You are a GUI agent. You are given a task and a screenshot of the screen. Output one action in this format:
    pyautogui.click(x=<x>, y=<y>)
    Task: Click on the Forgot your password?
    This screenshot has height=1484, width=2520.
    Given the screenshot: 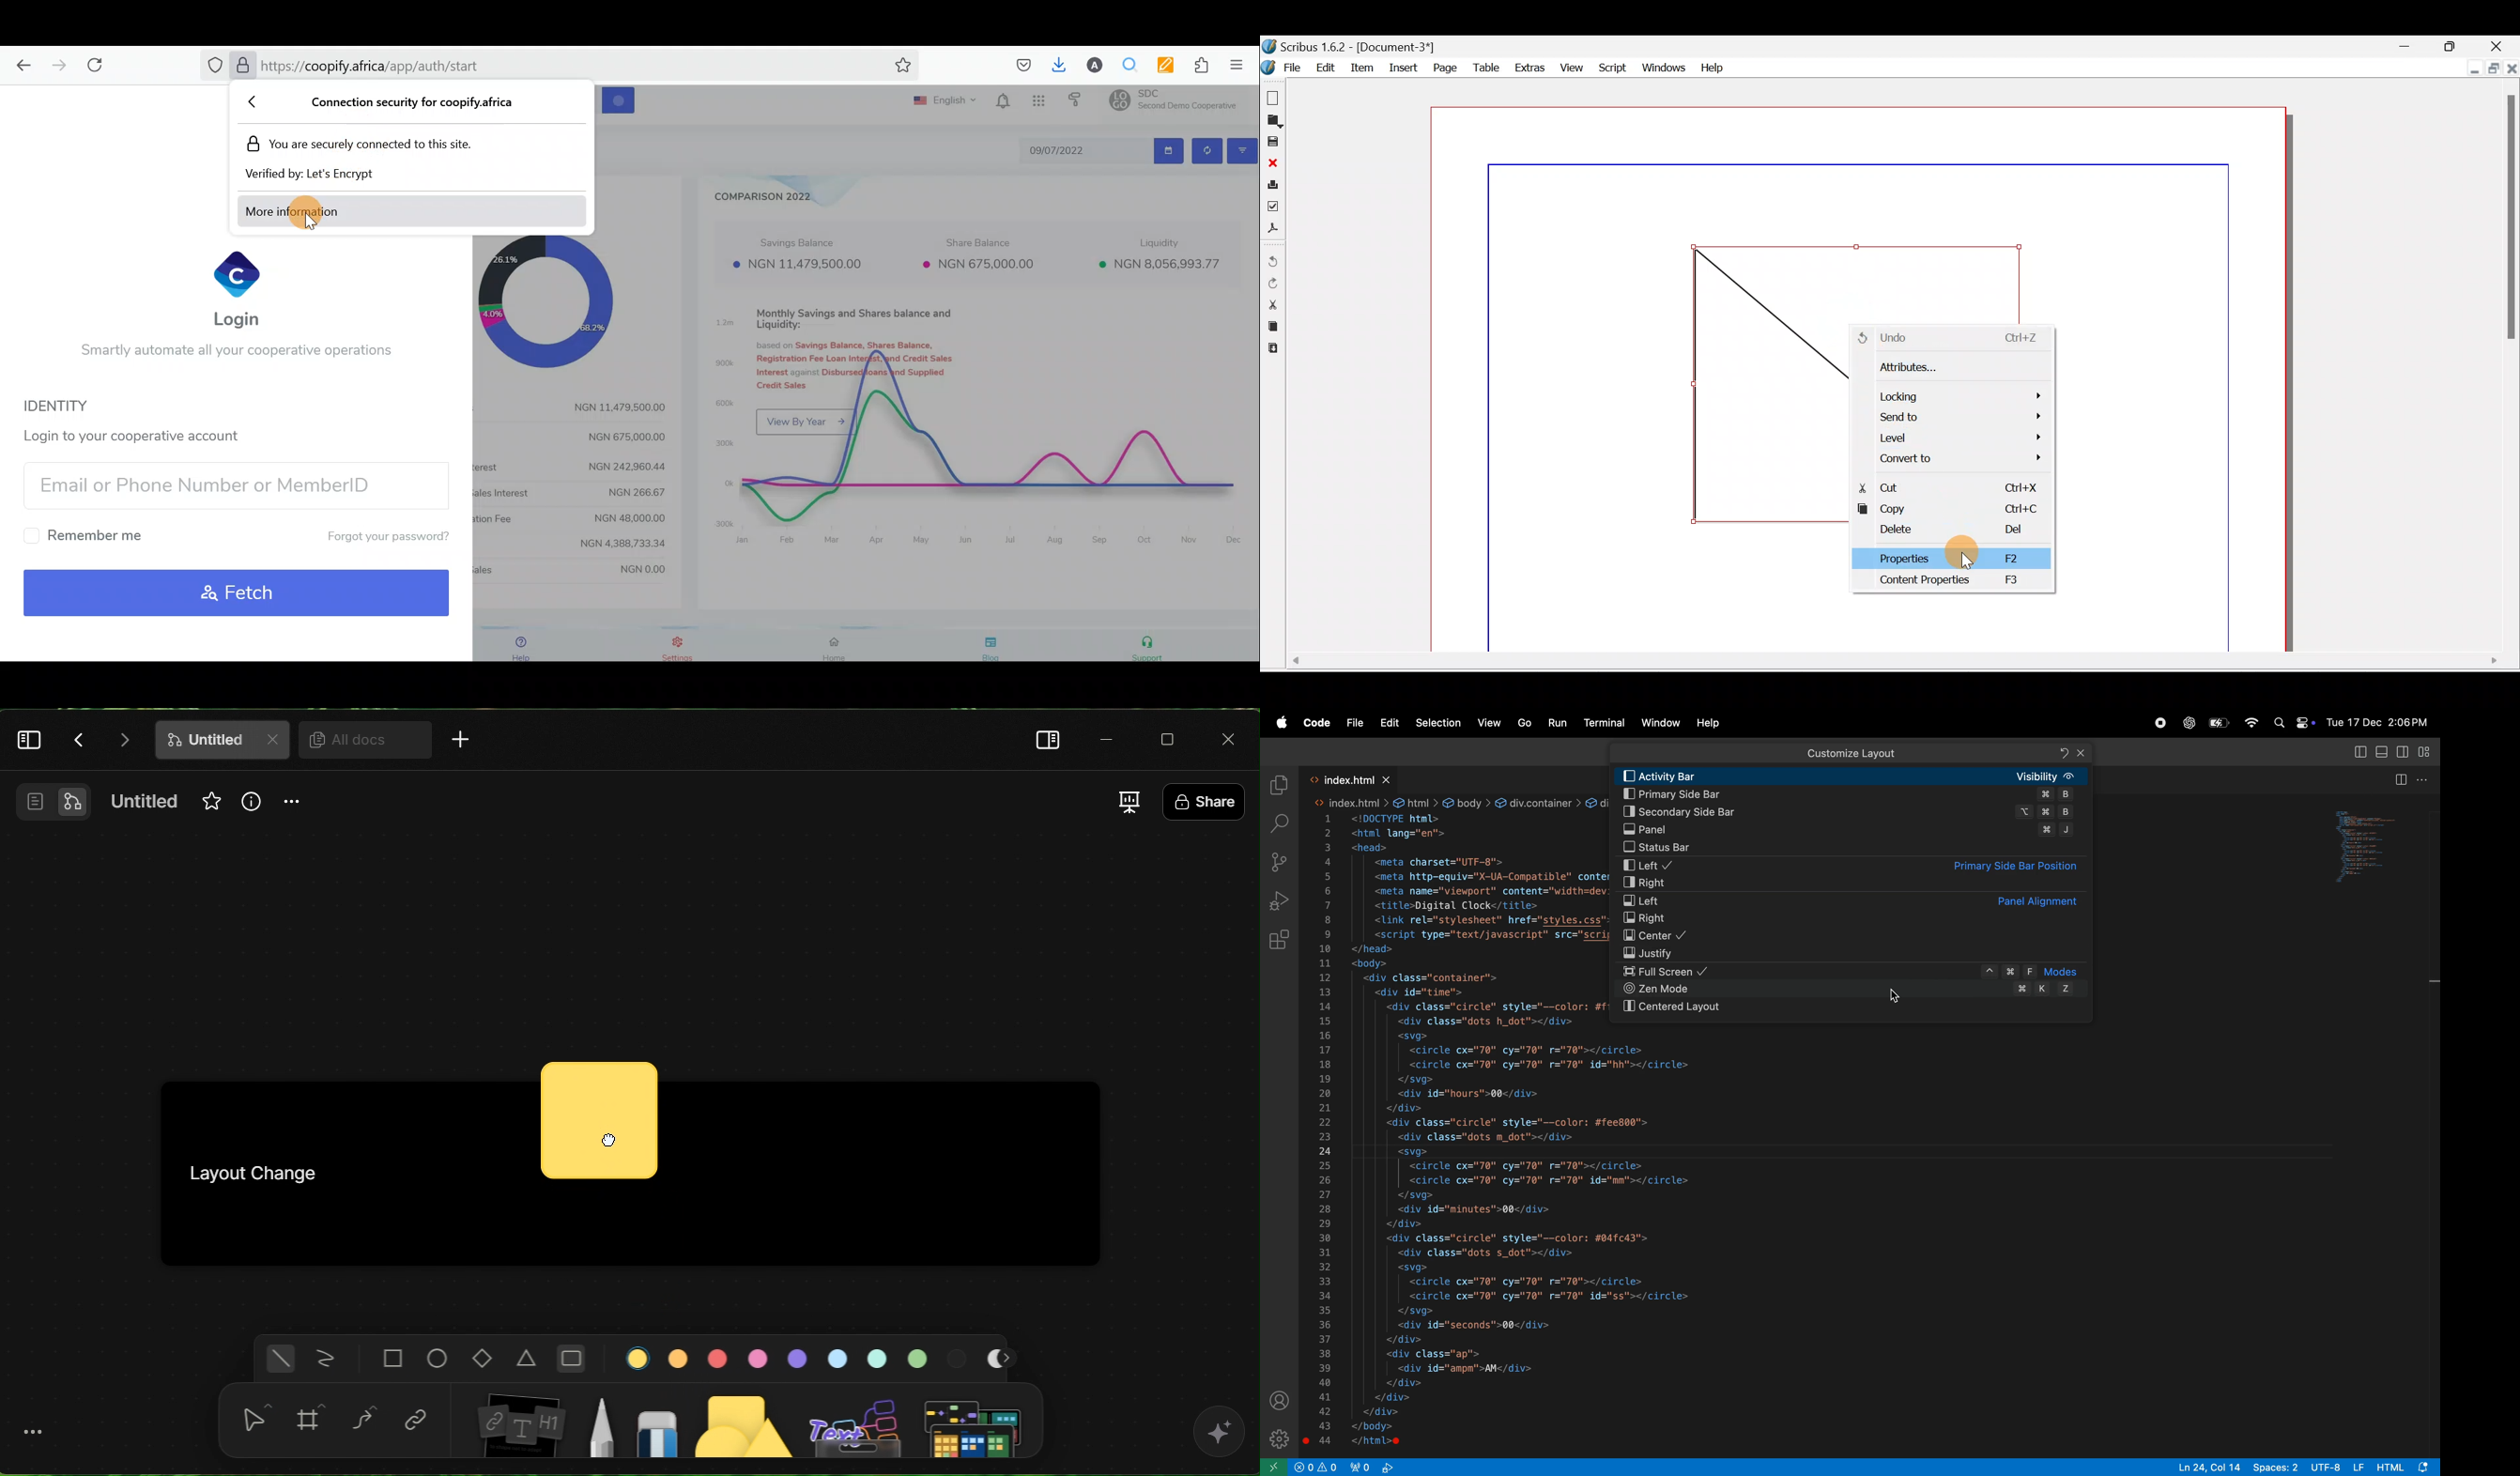 What is the action you would take?
    pyautogui.click(x=376, y=537)
    